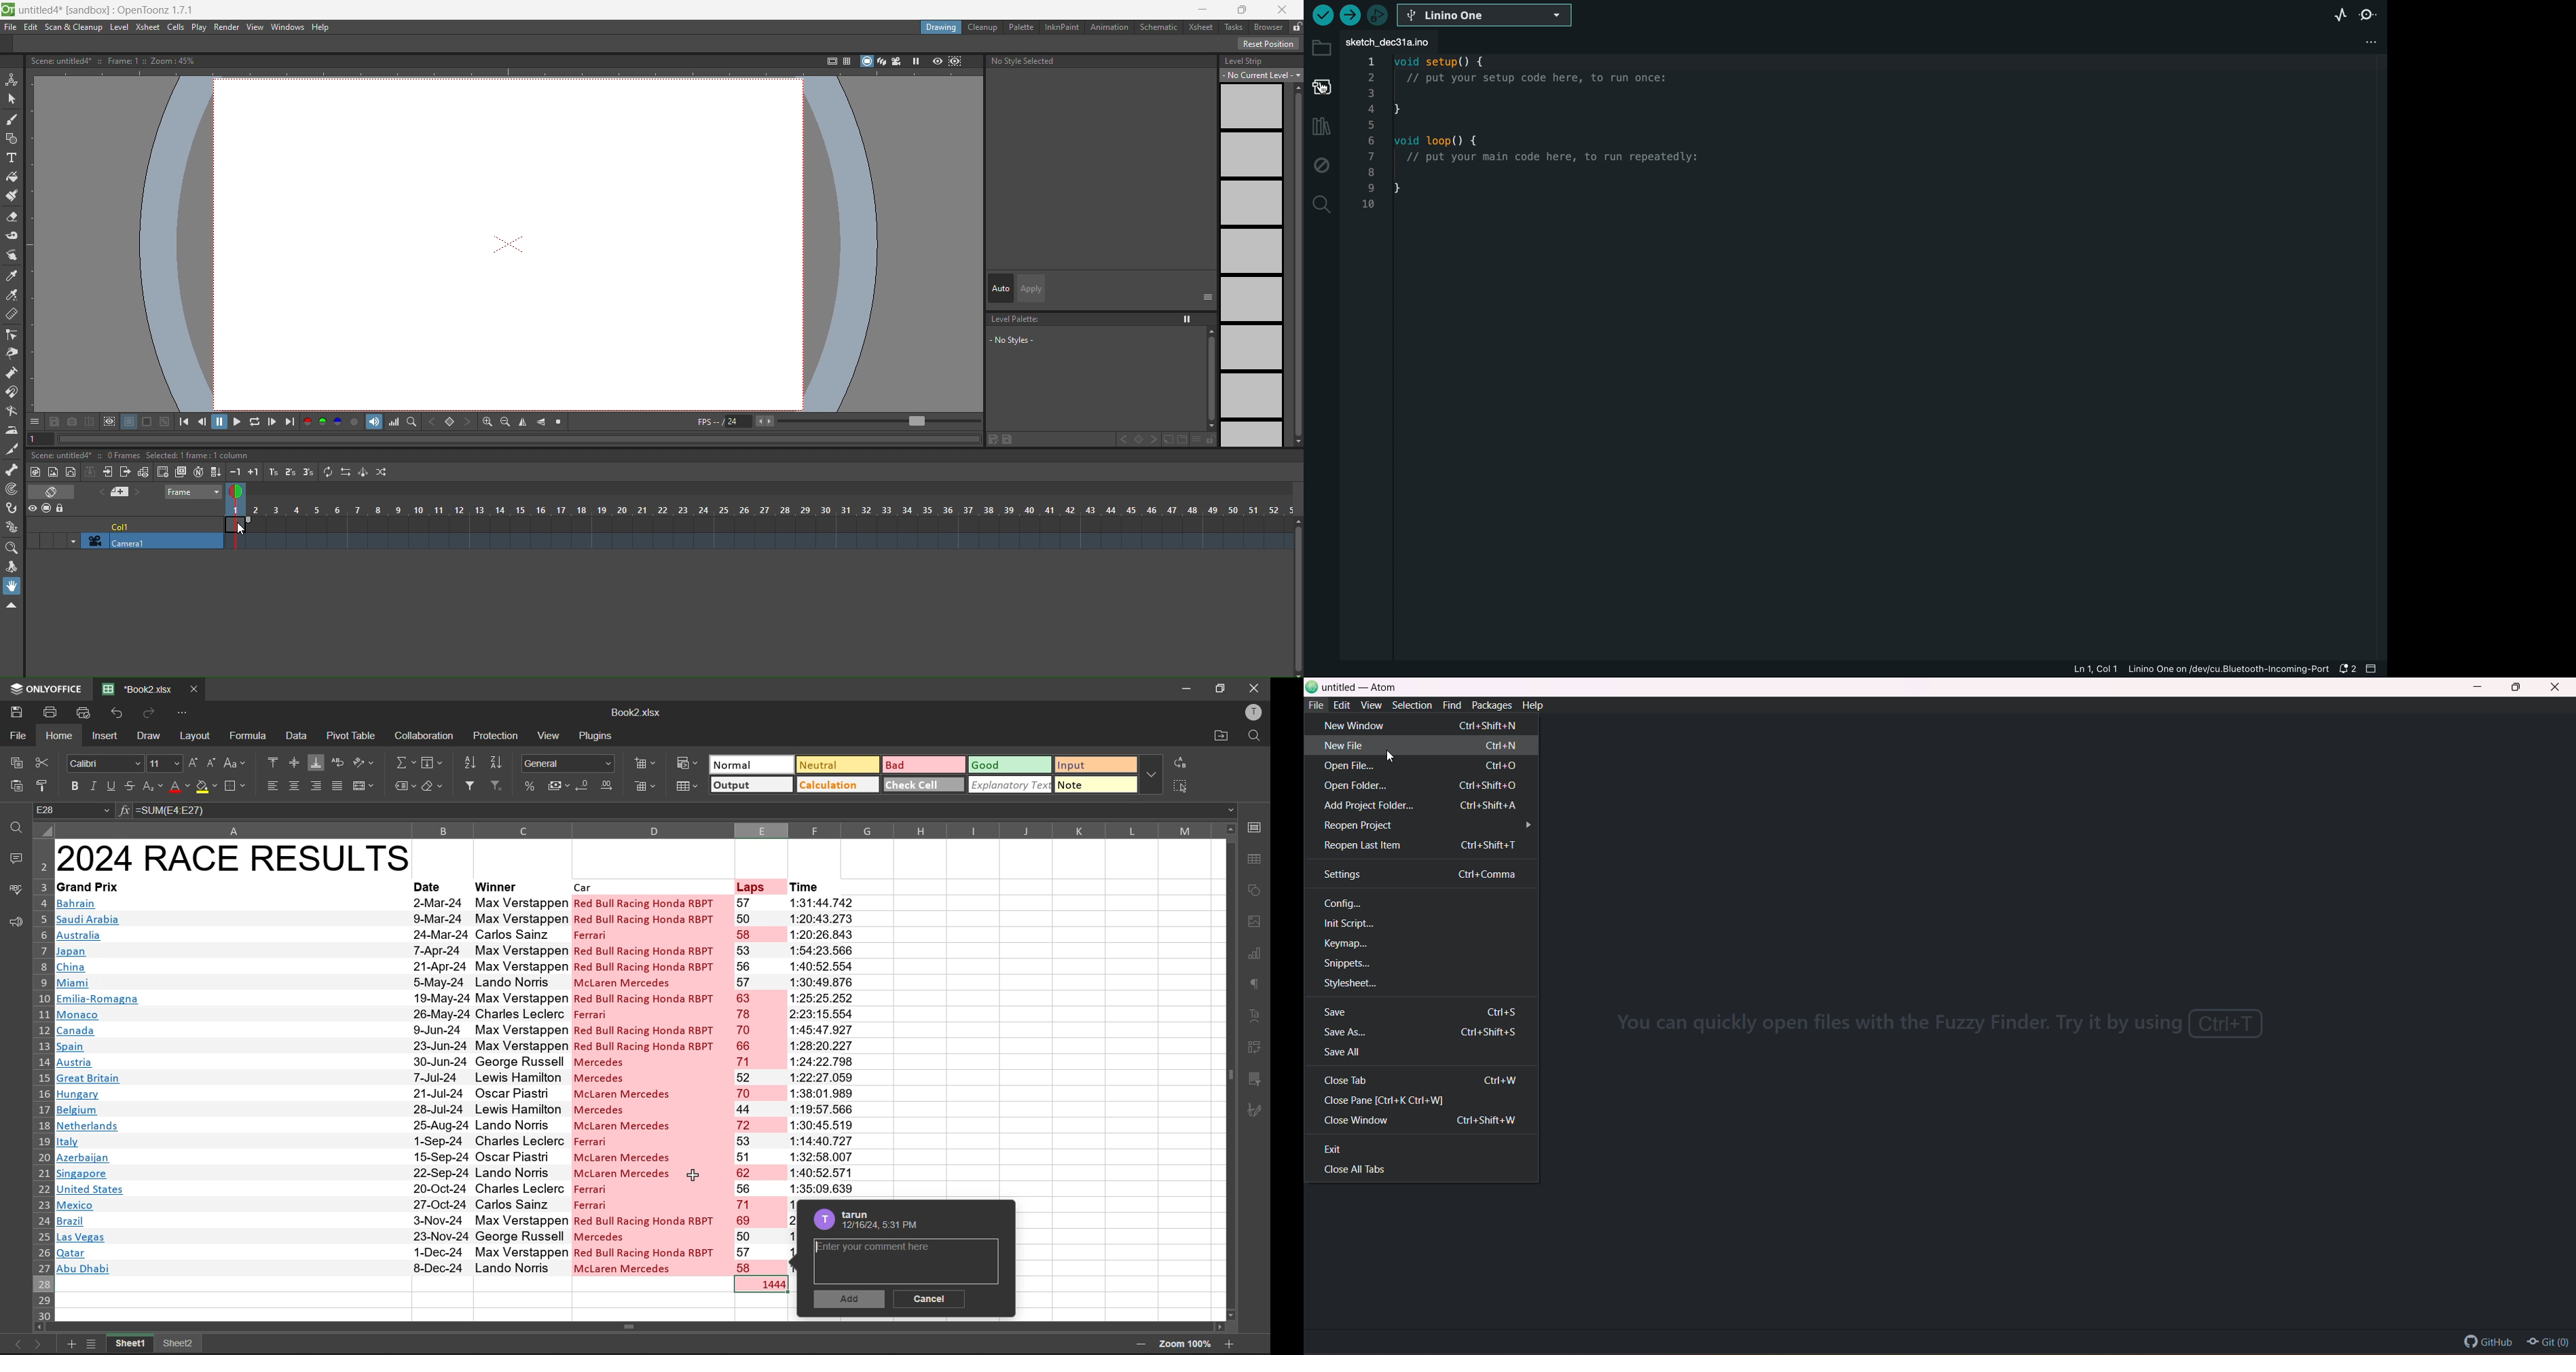 The width and height of the screenshot is (2576, 1372). I want to click on formula, so click(247, 736).